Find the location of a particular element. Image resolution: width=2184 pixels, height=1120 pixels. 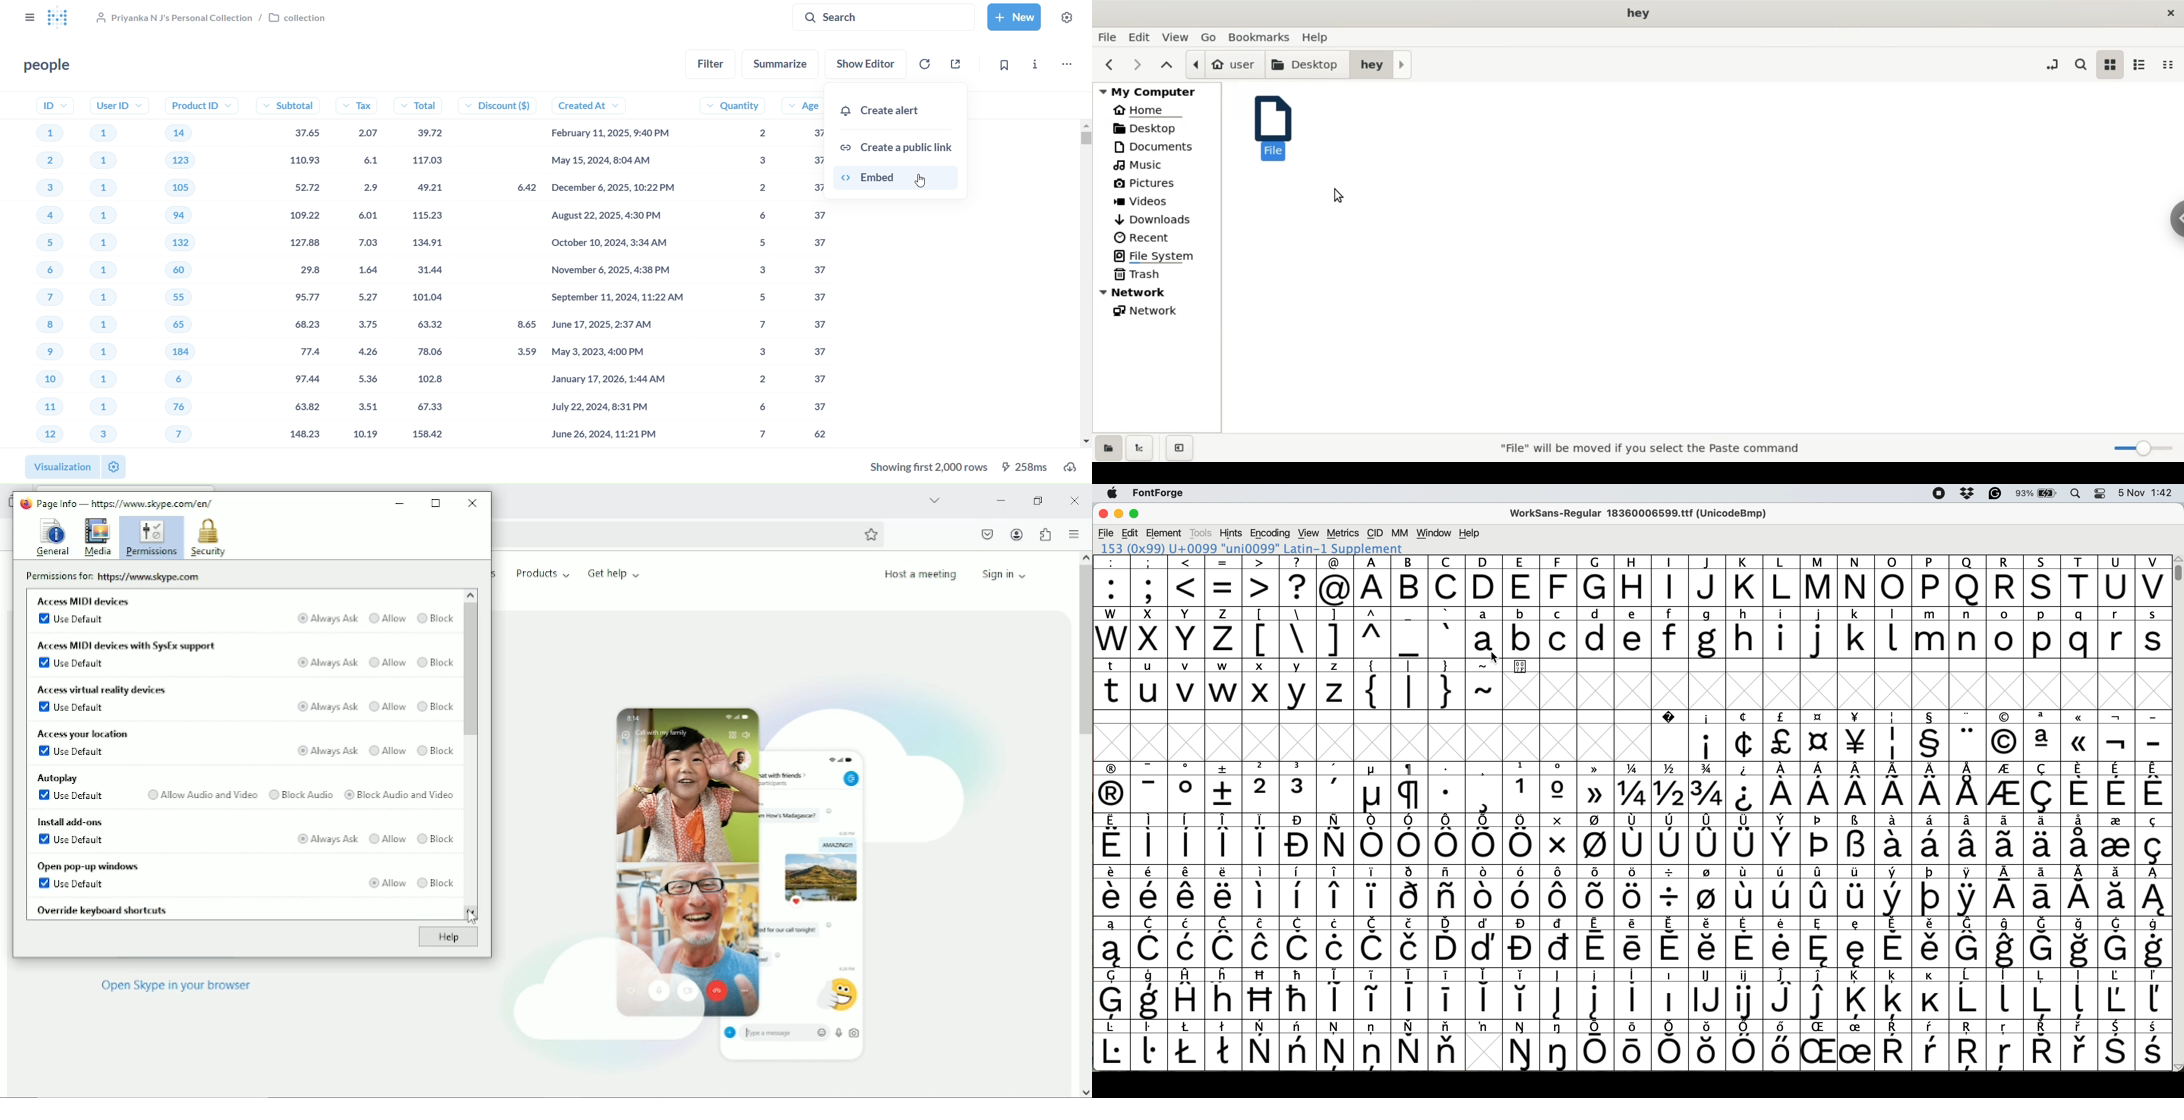

symbol is located at coordinates (1896, 736).